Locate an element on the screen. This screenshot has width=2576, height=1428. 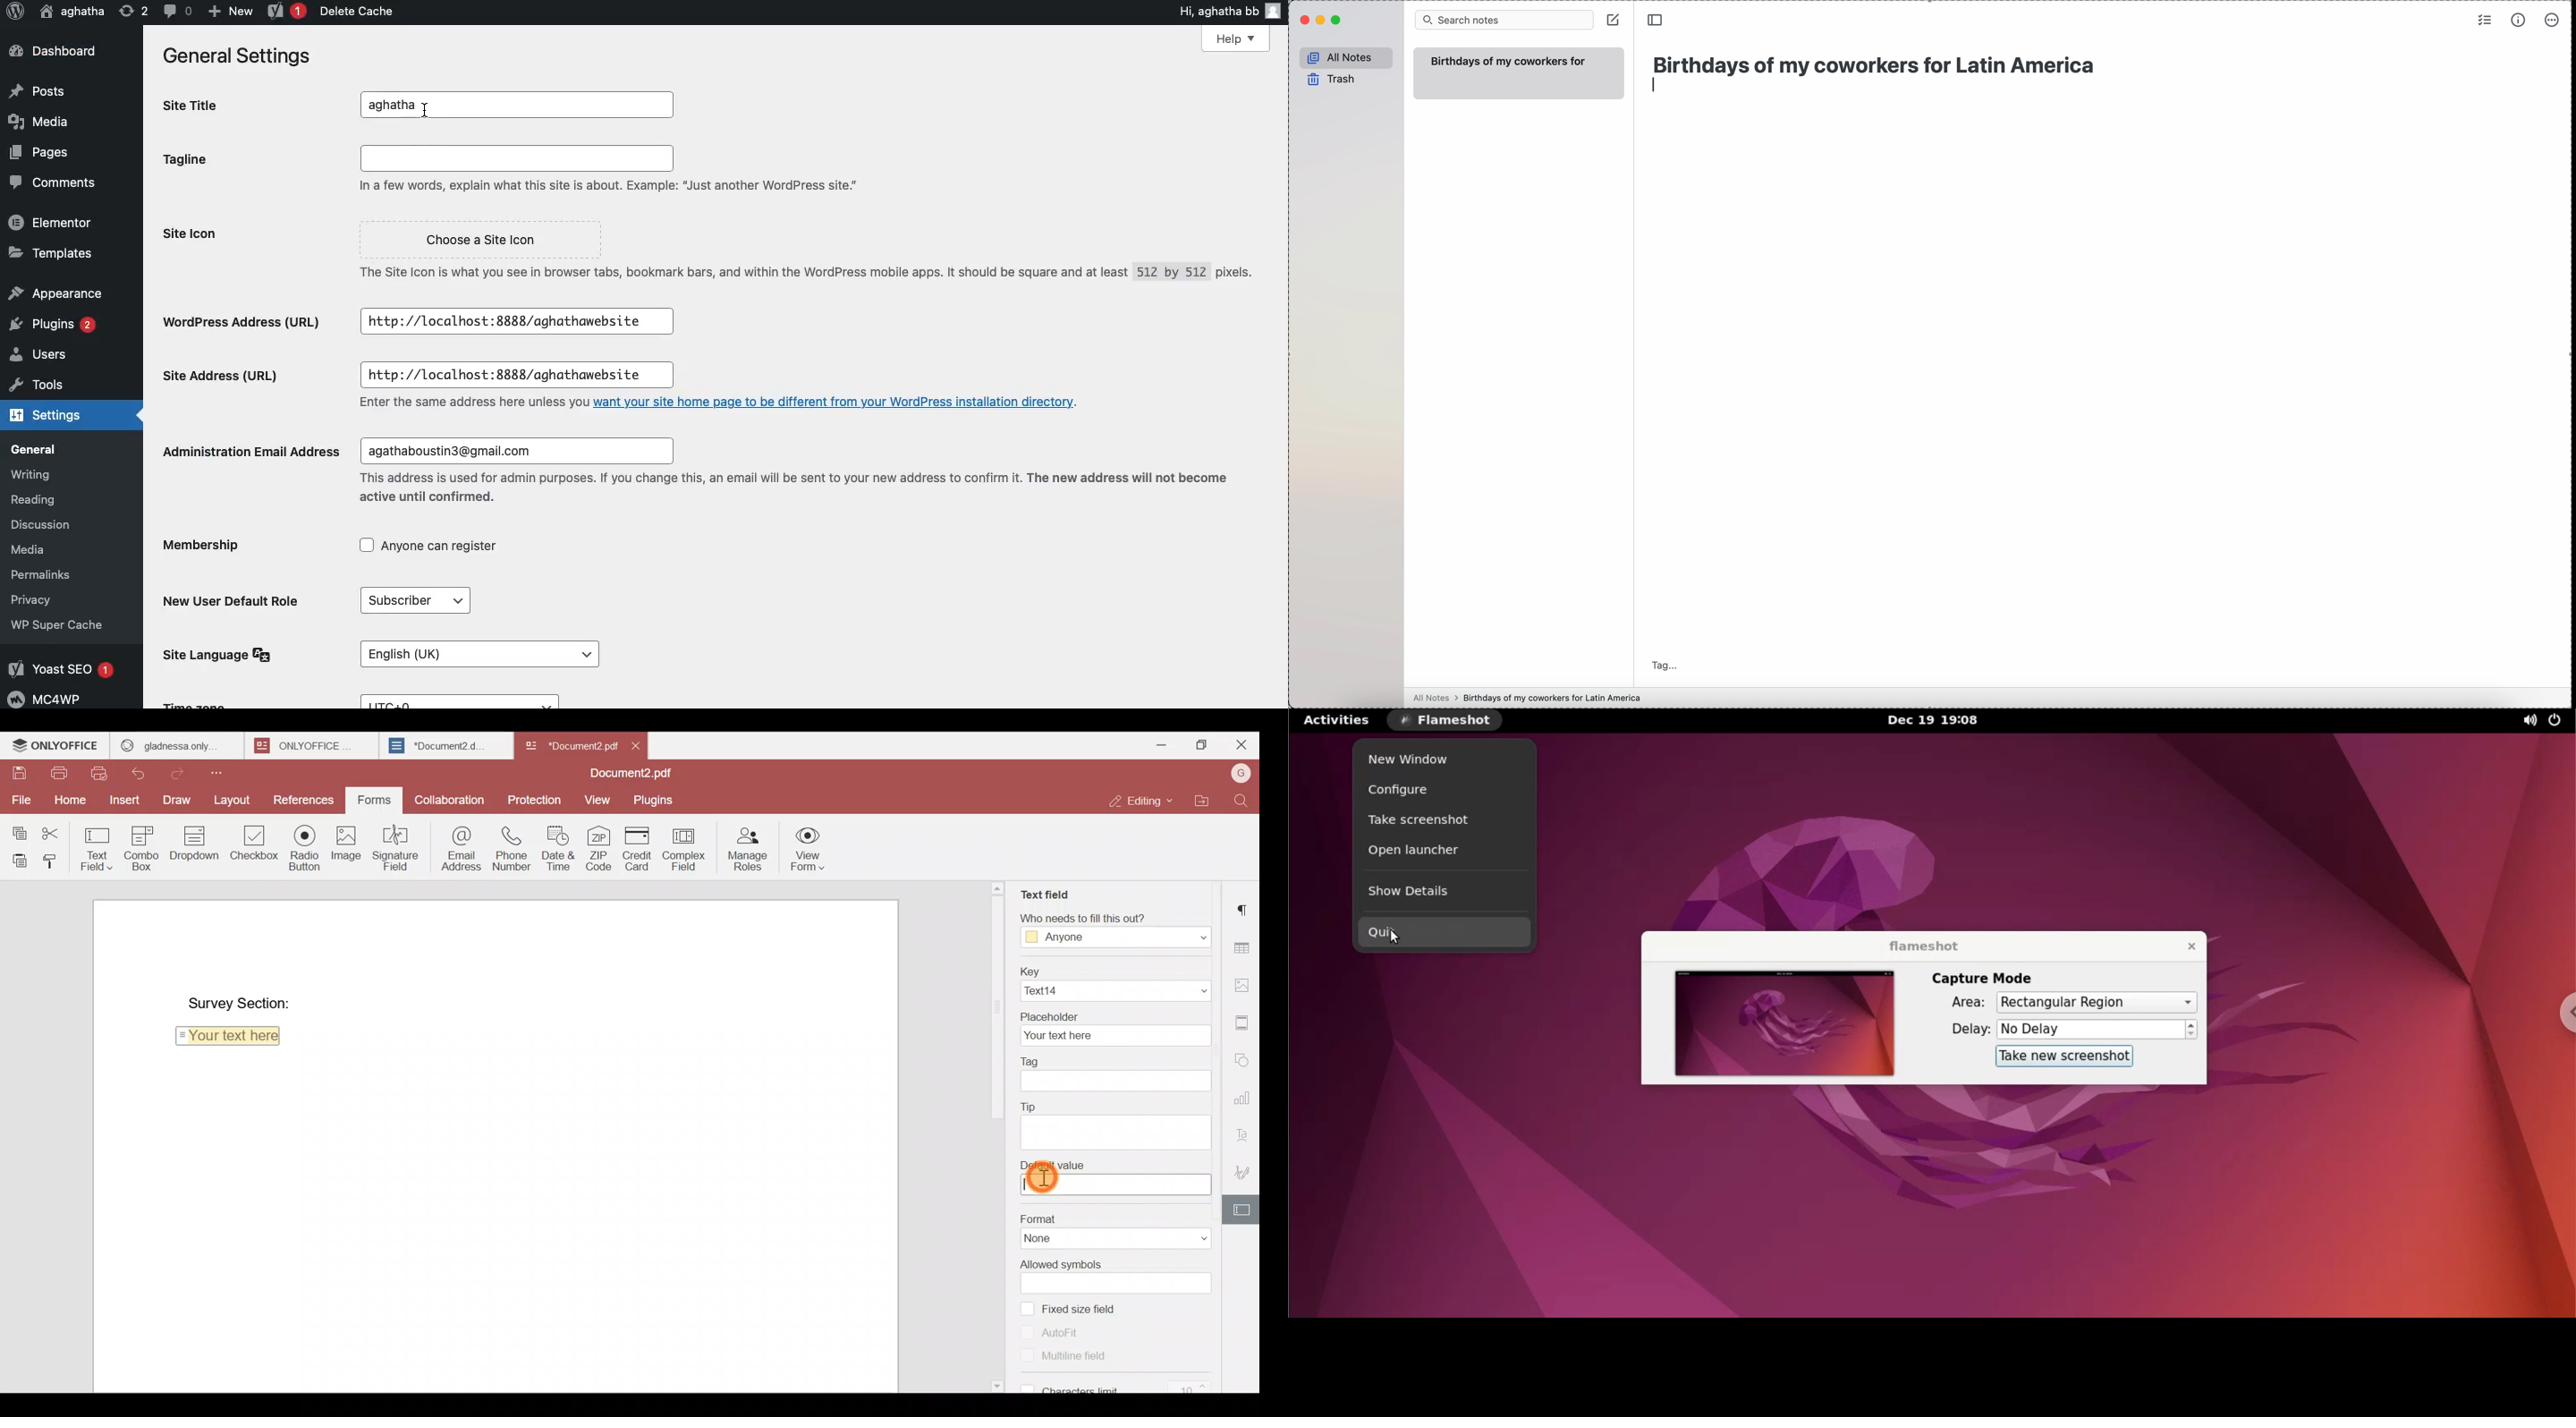
Posts is located at coordinates (38, 90).